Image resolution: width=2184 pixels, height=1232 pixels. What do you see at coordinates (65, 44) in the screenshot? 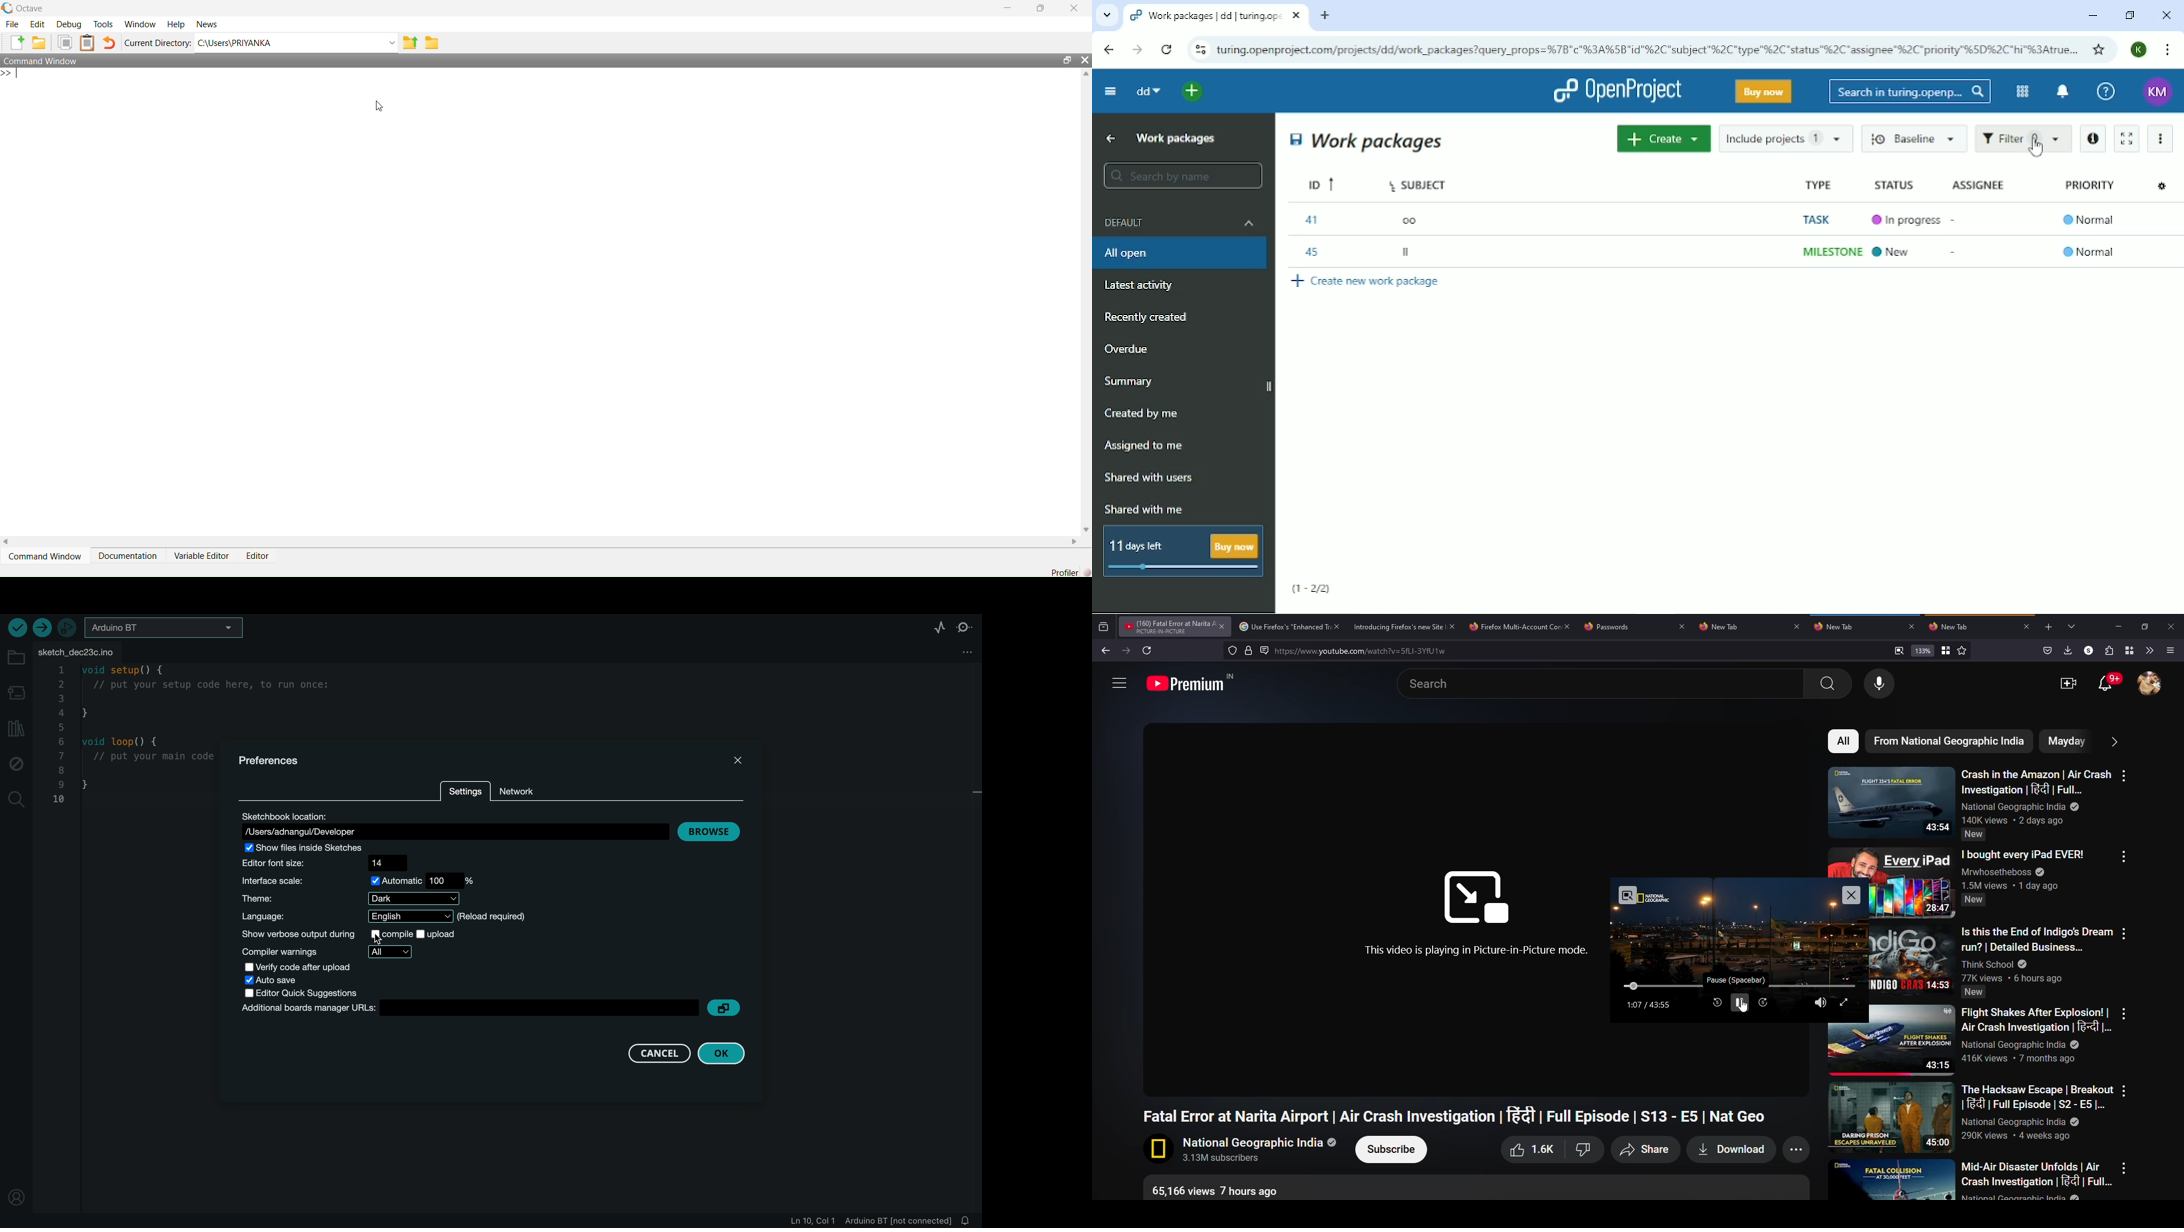
I see `Copy` at bounding box center [65, 44].